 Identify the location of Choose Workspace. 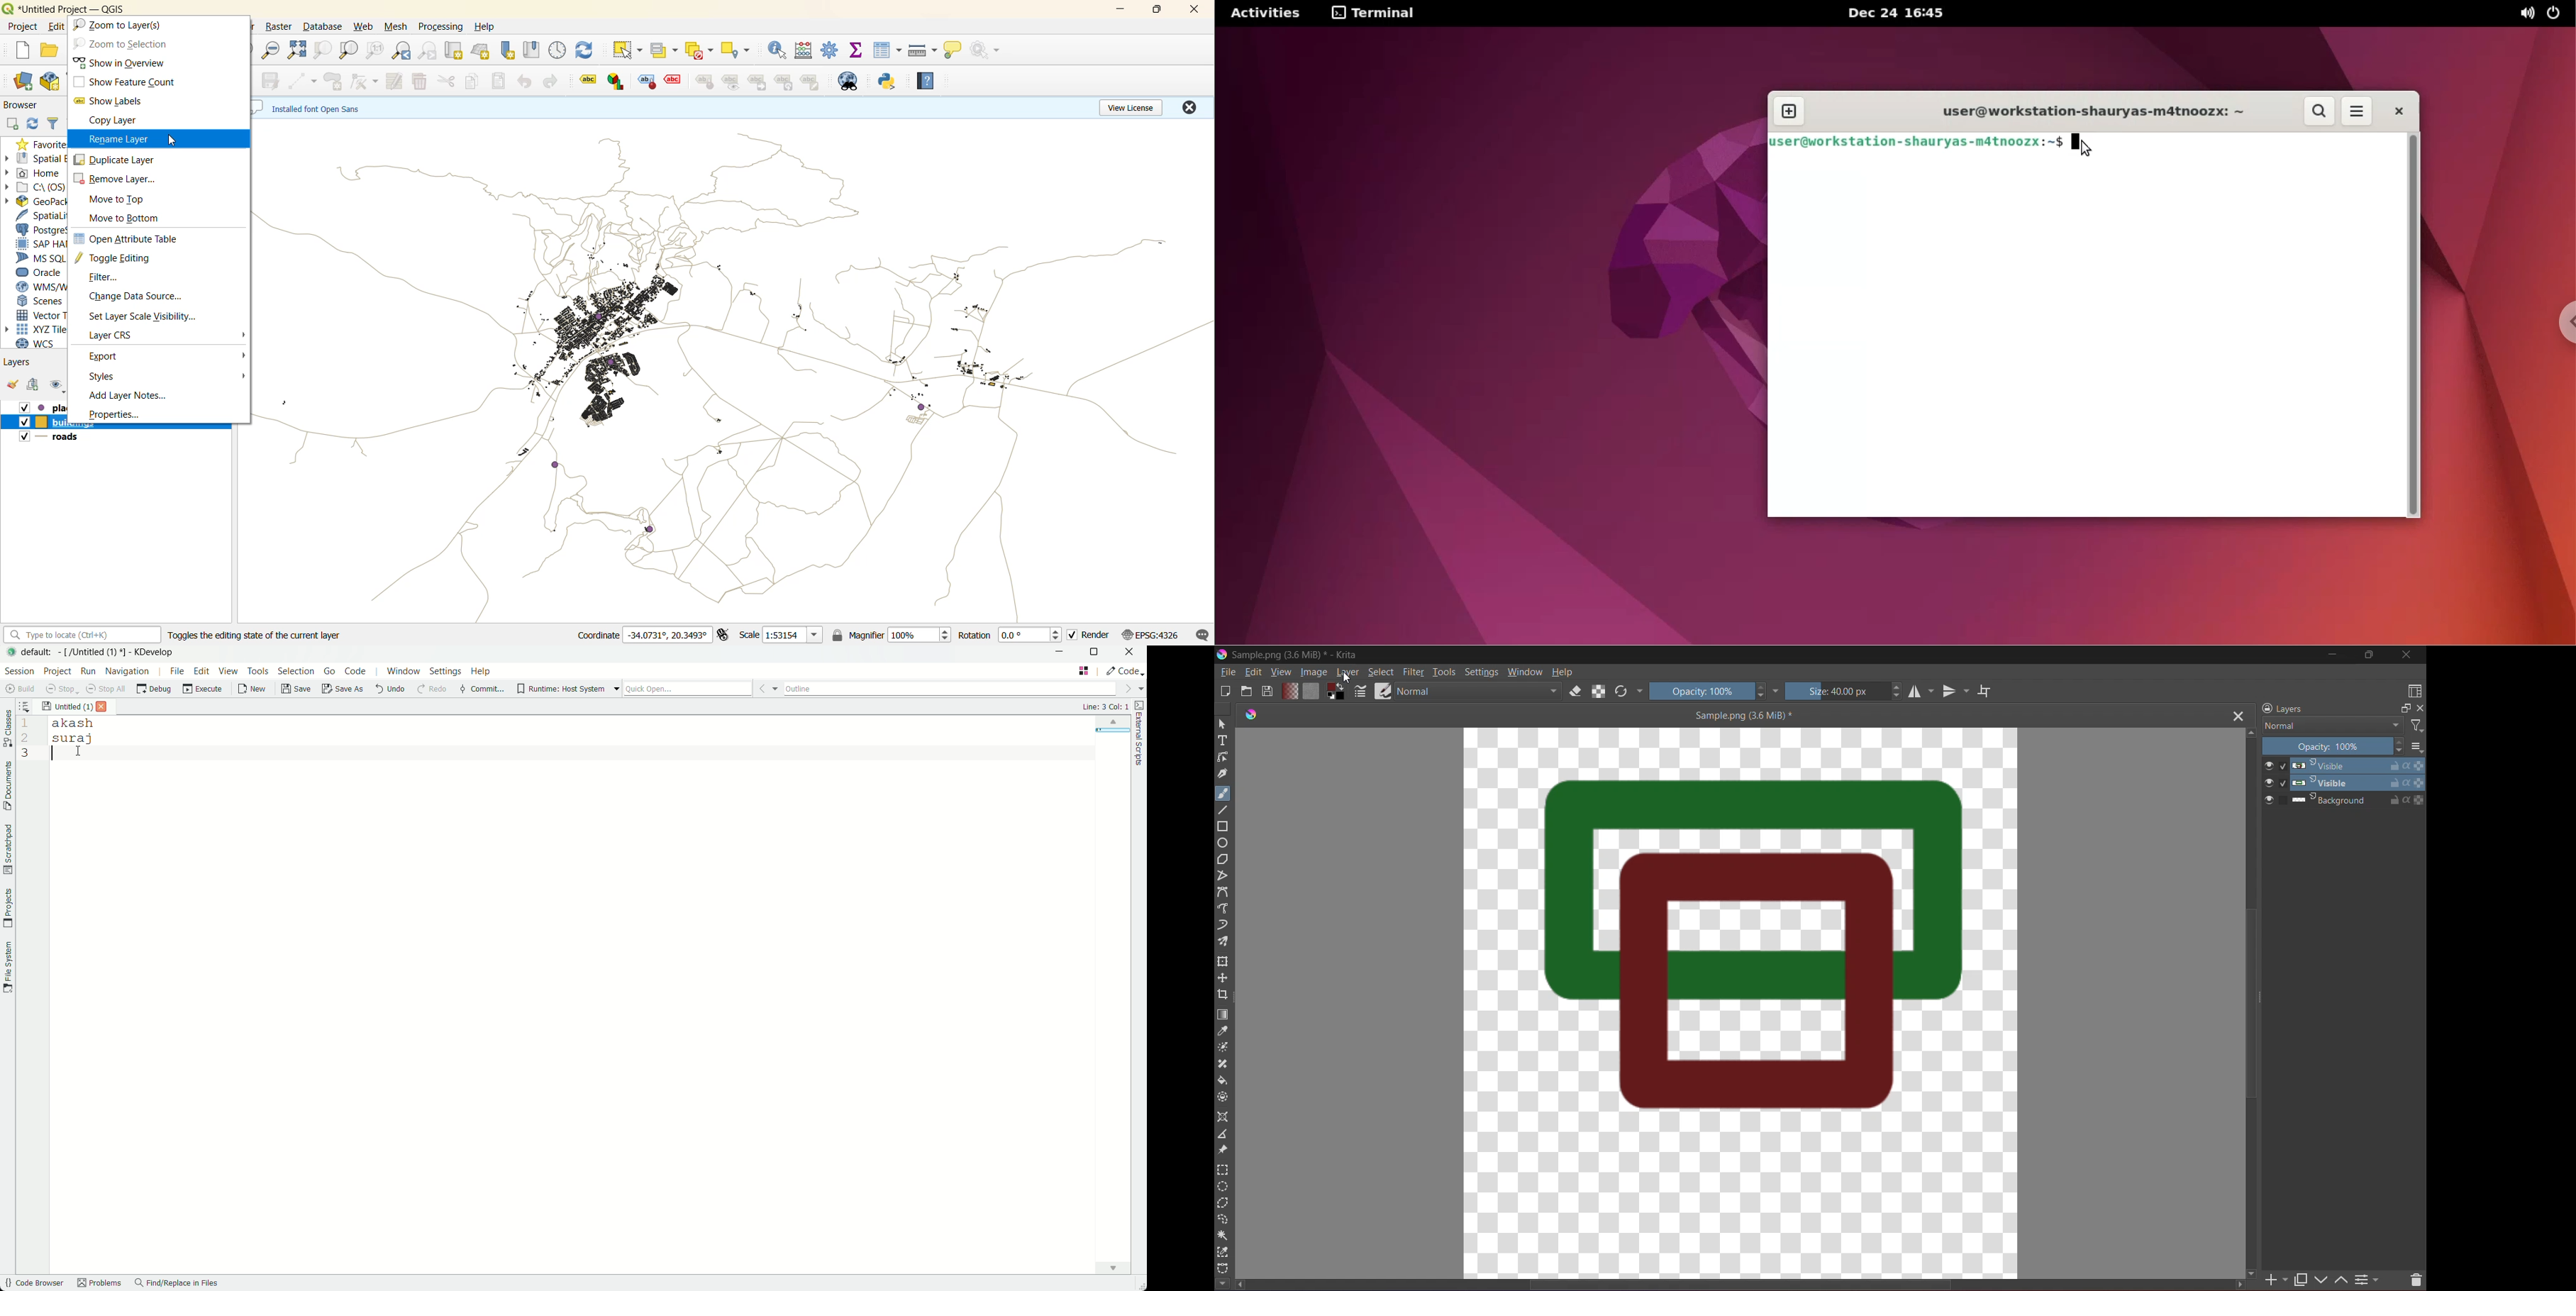
(2413, 692).